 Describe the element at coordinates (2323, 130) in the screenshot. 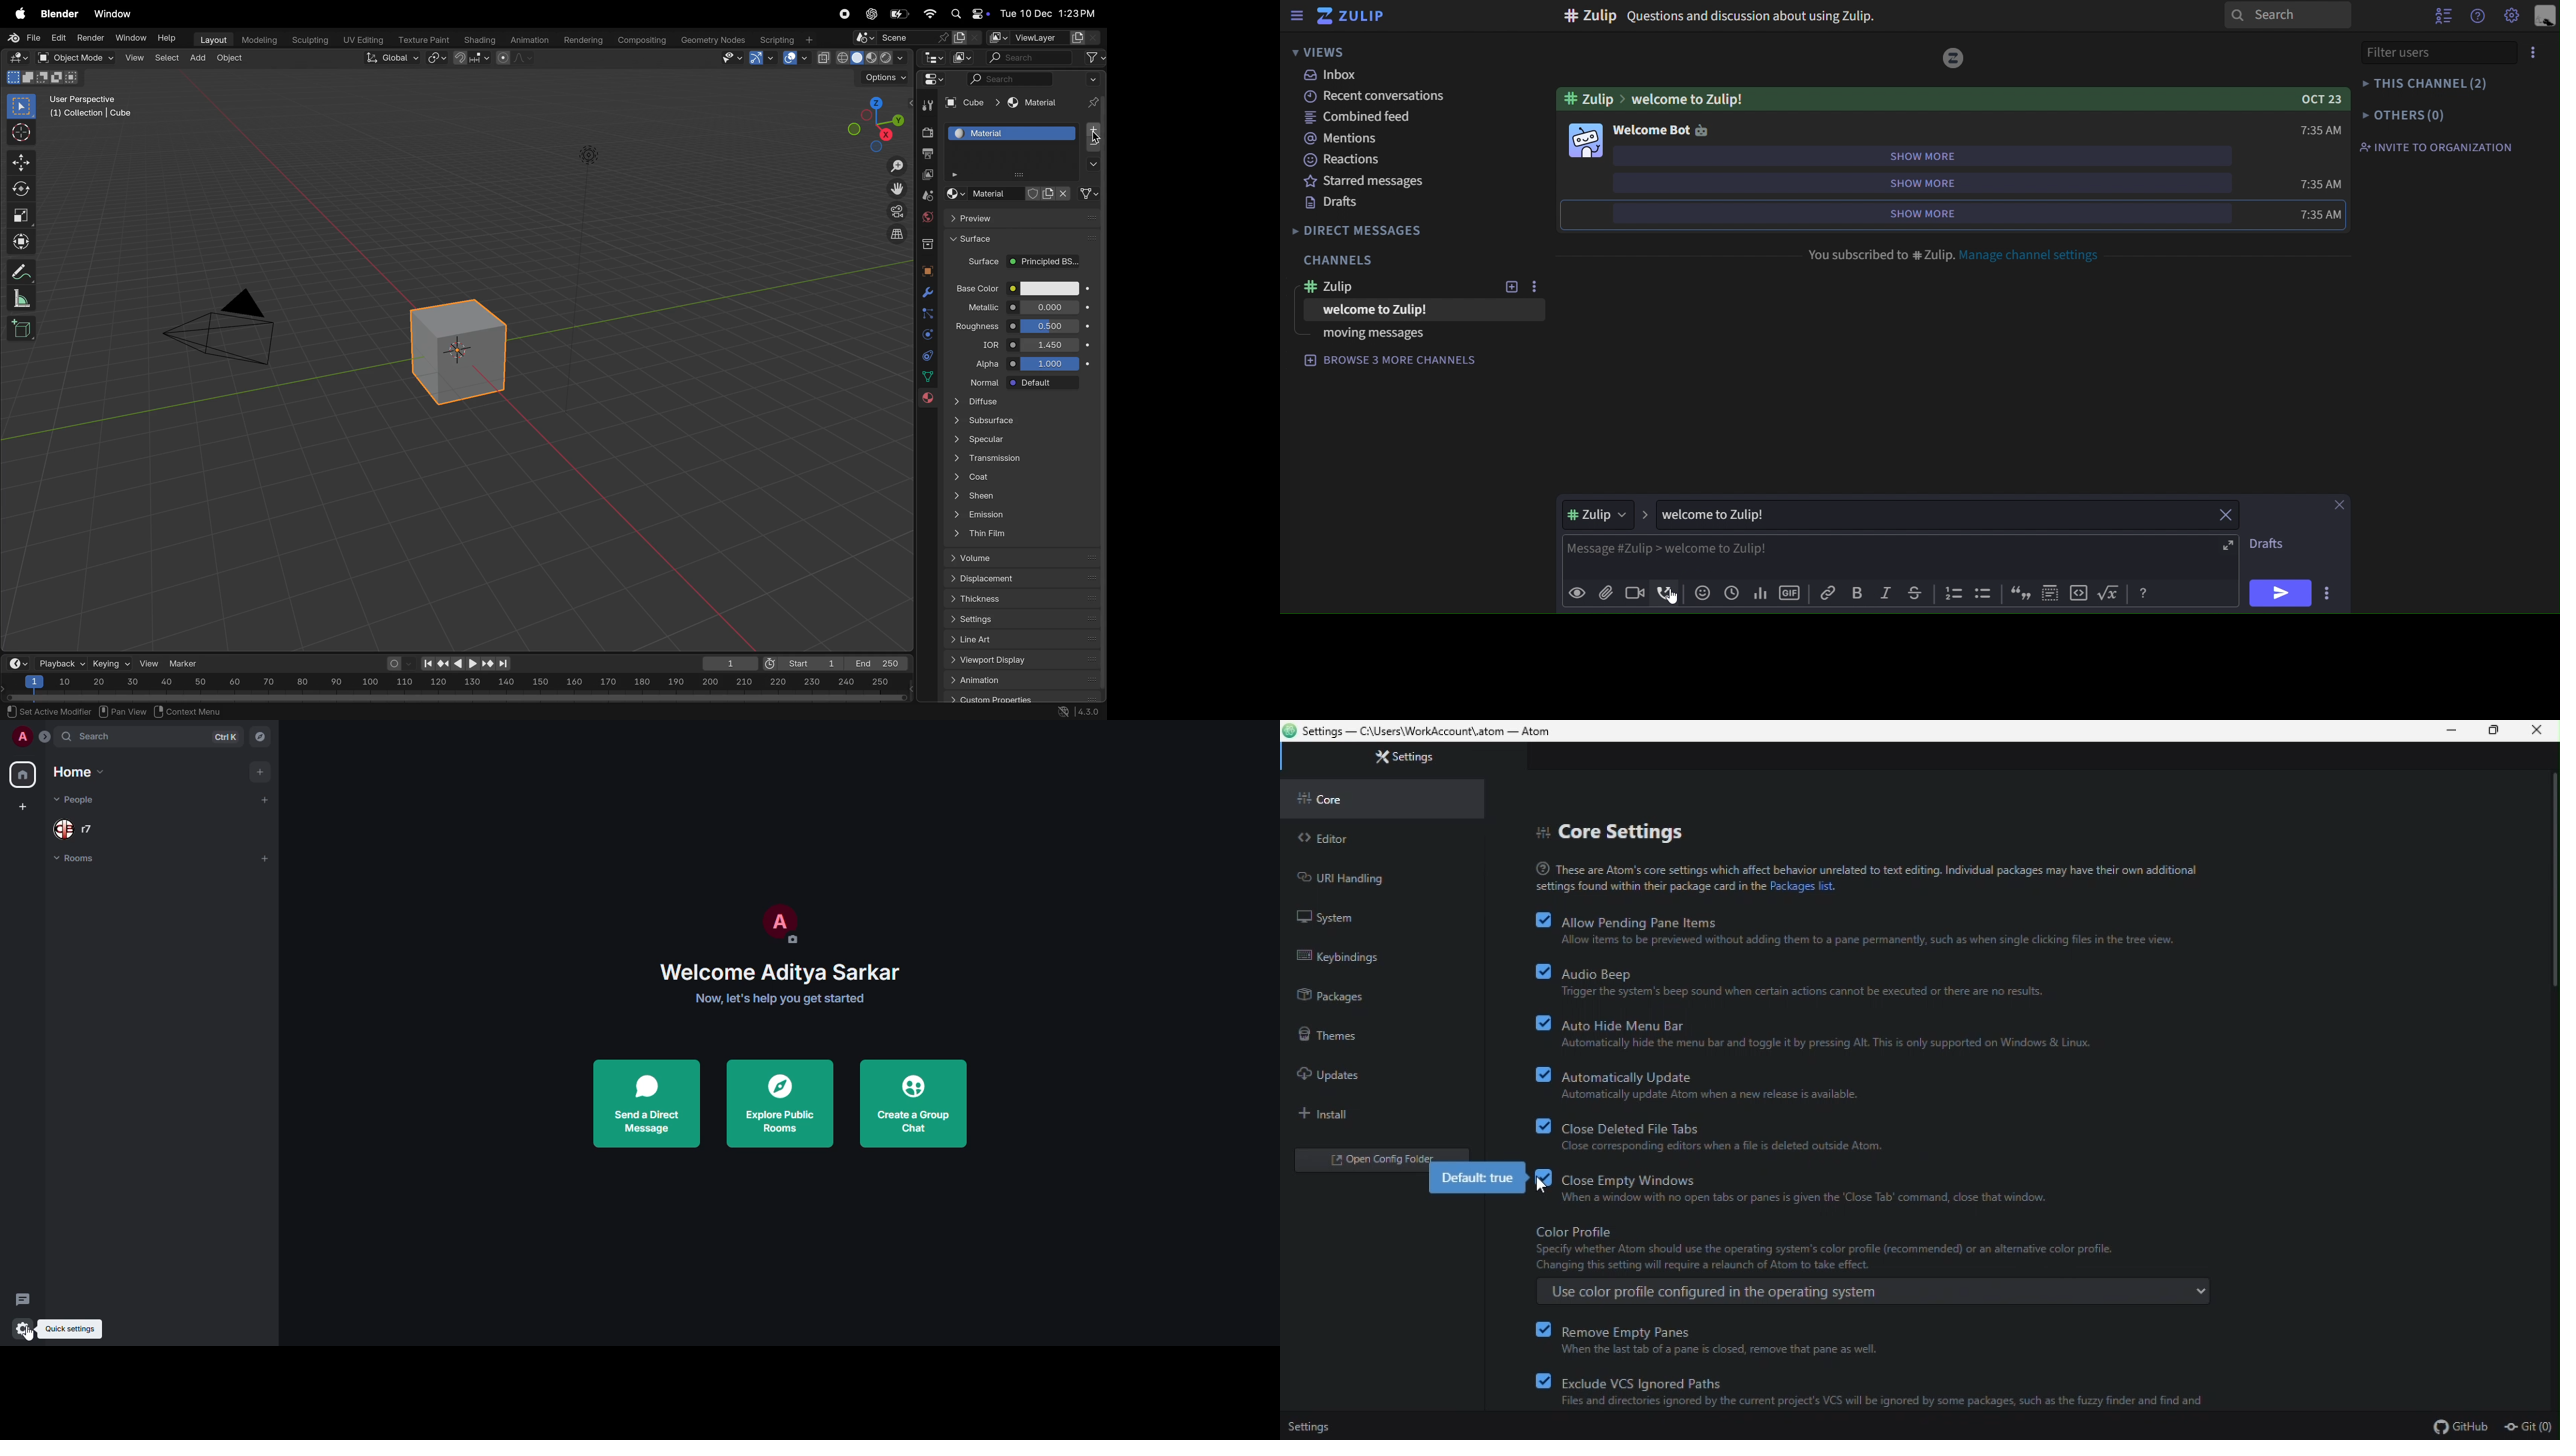

I see `7:35 AM` at that location.